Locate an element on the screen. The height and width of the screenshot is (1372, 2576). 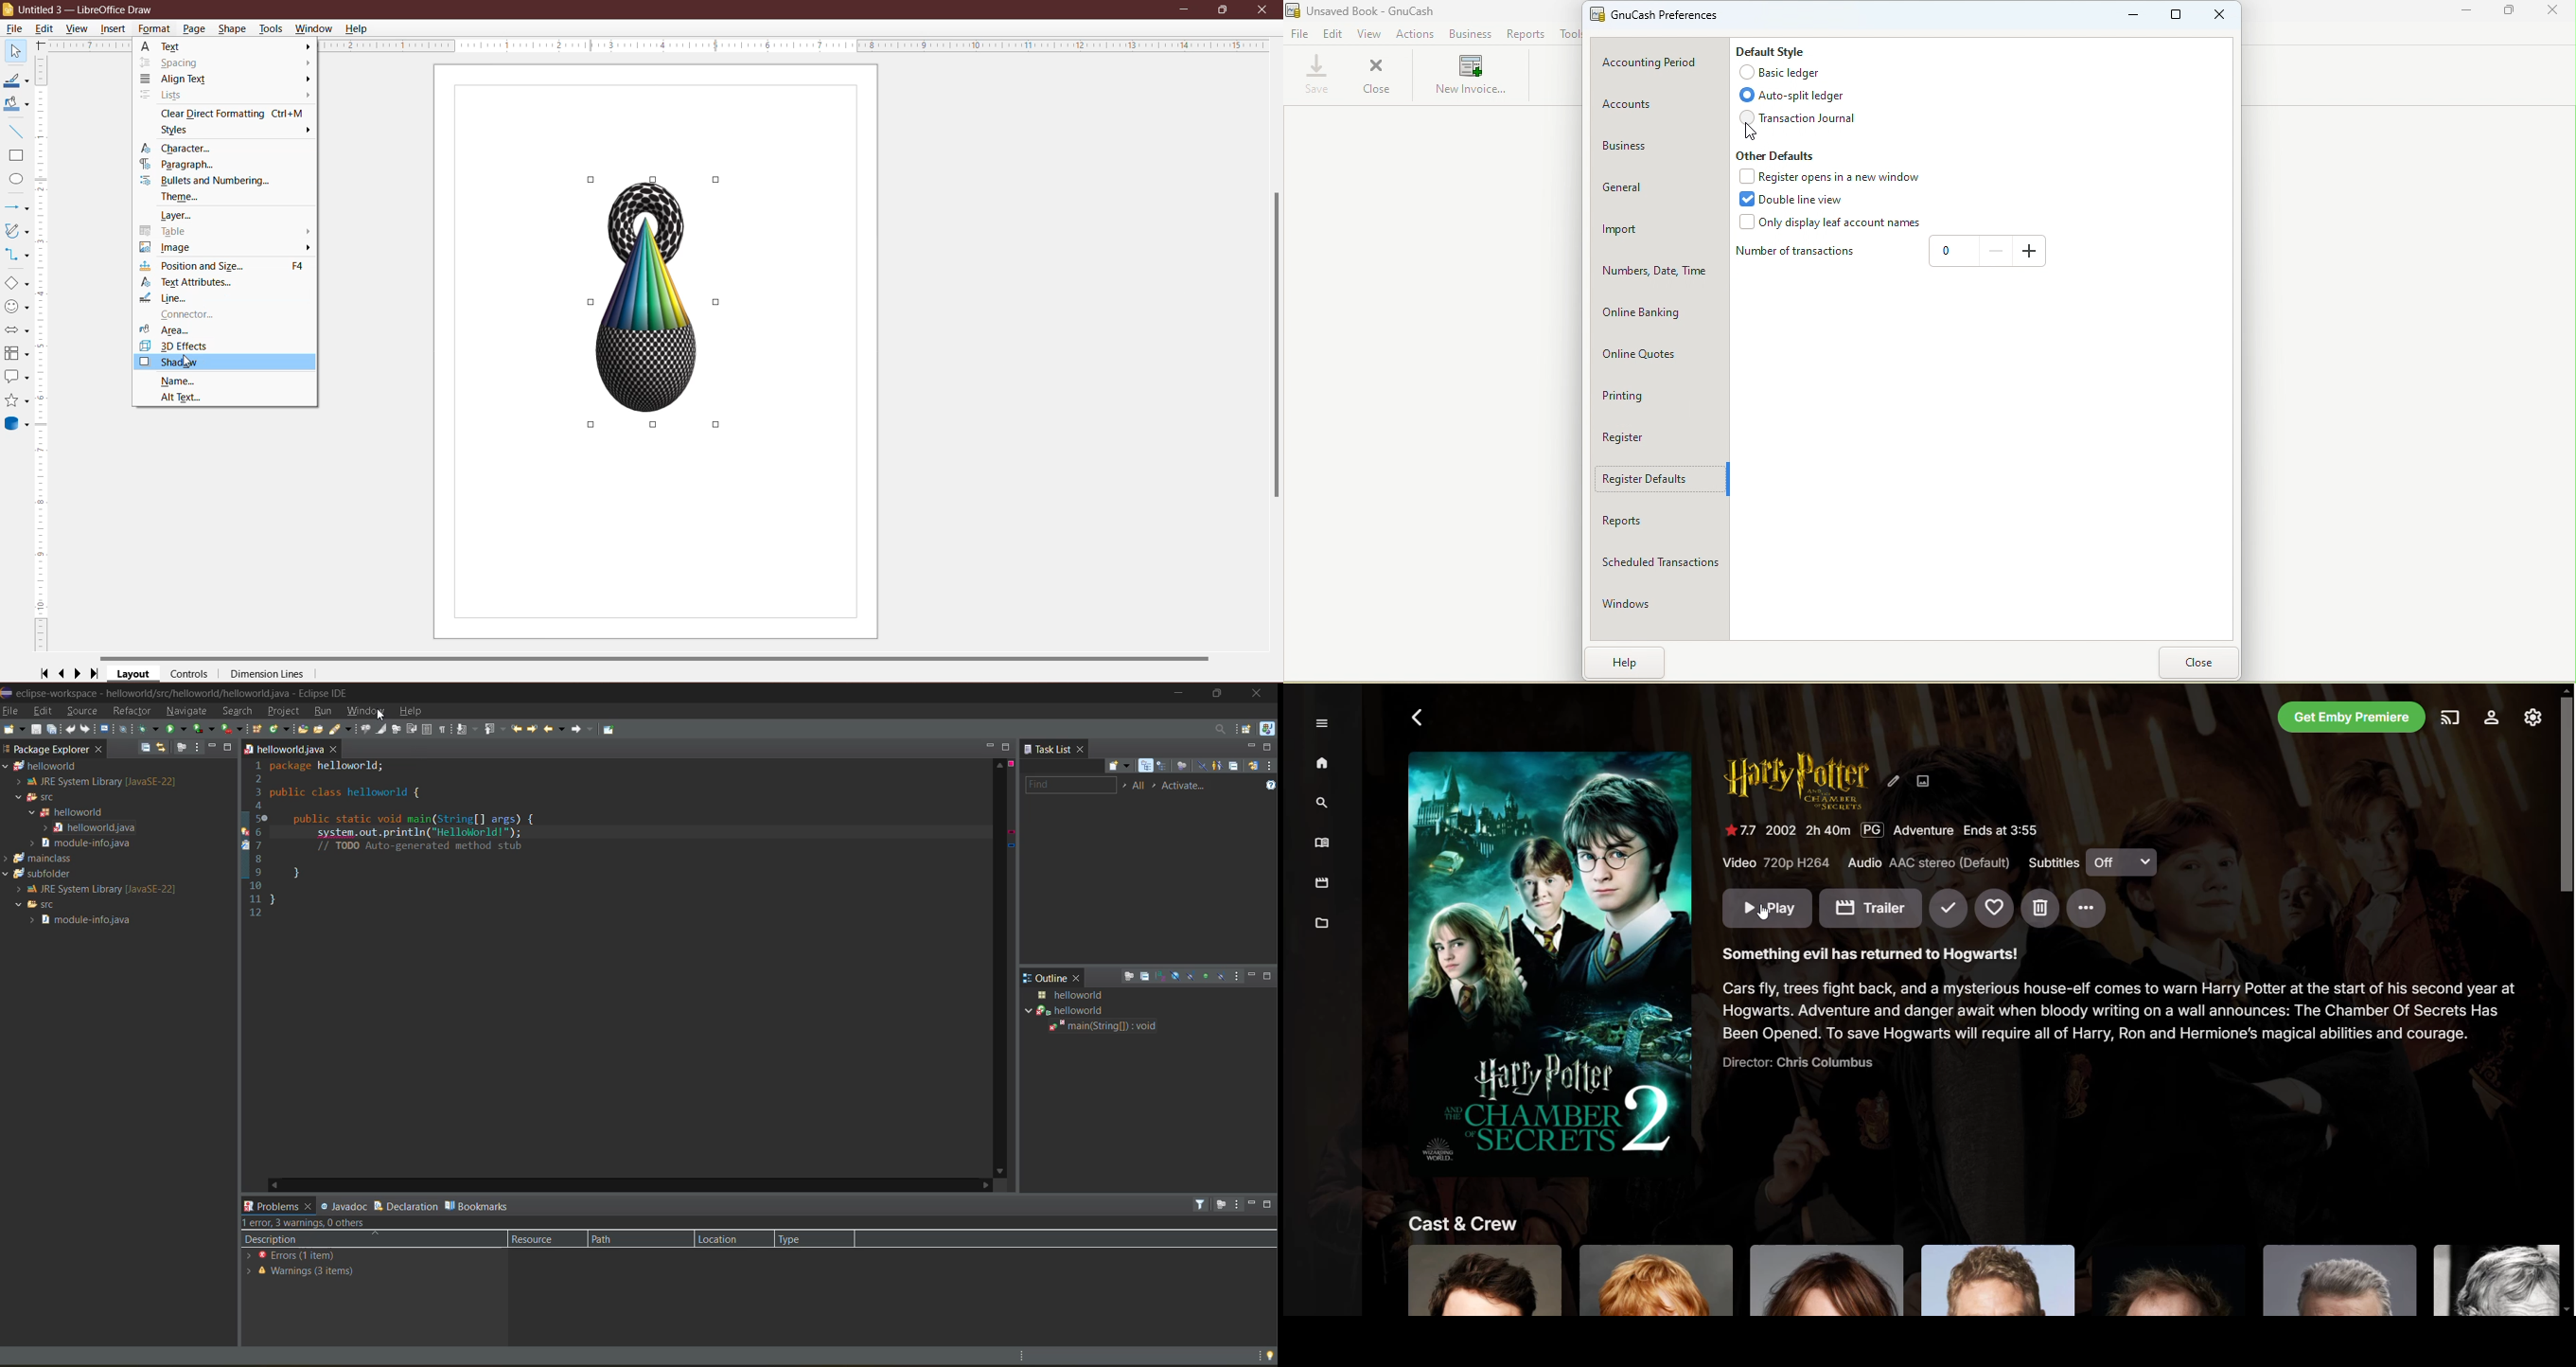
Flowchart is located at coordinates (17, 354).